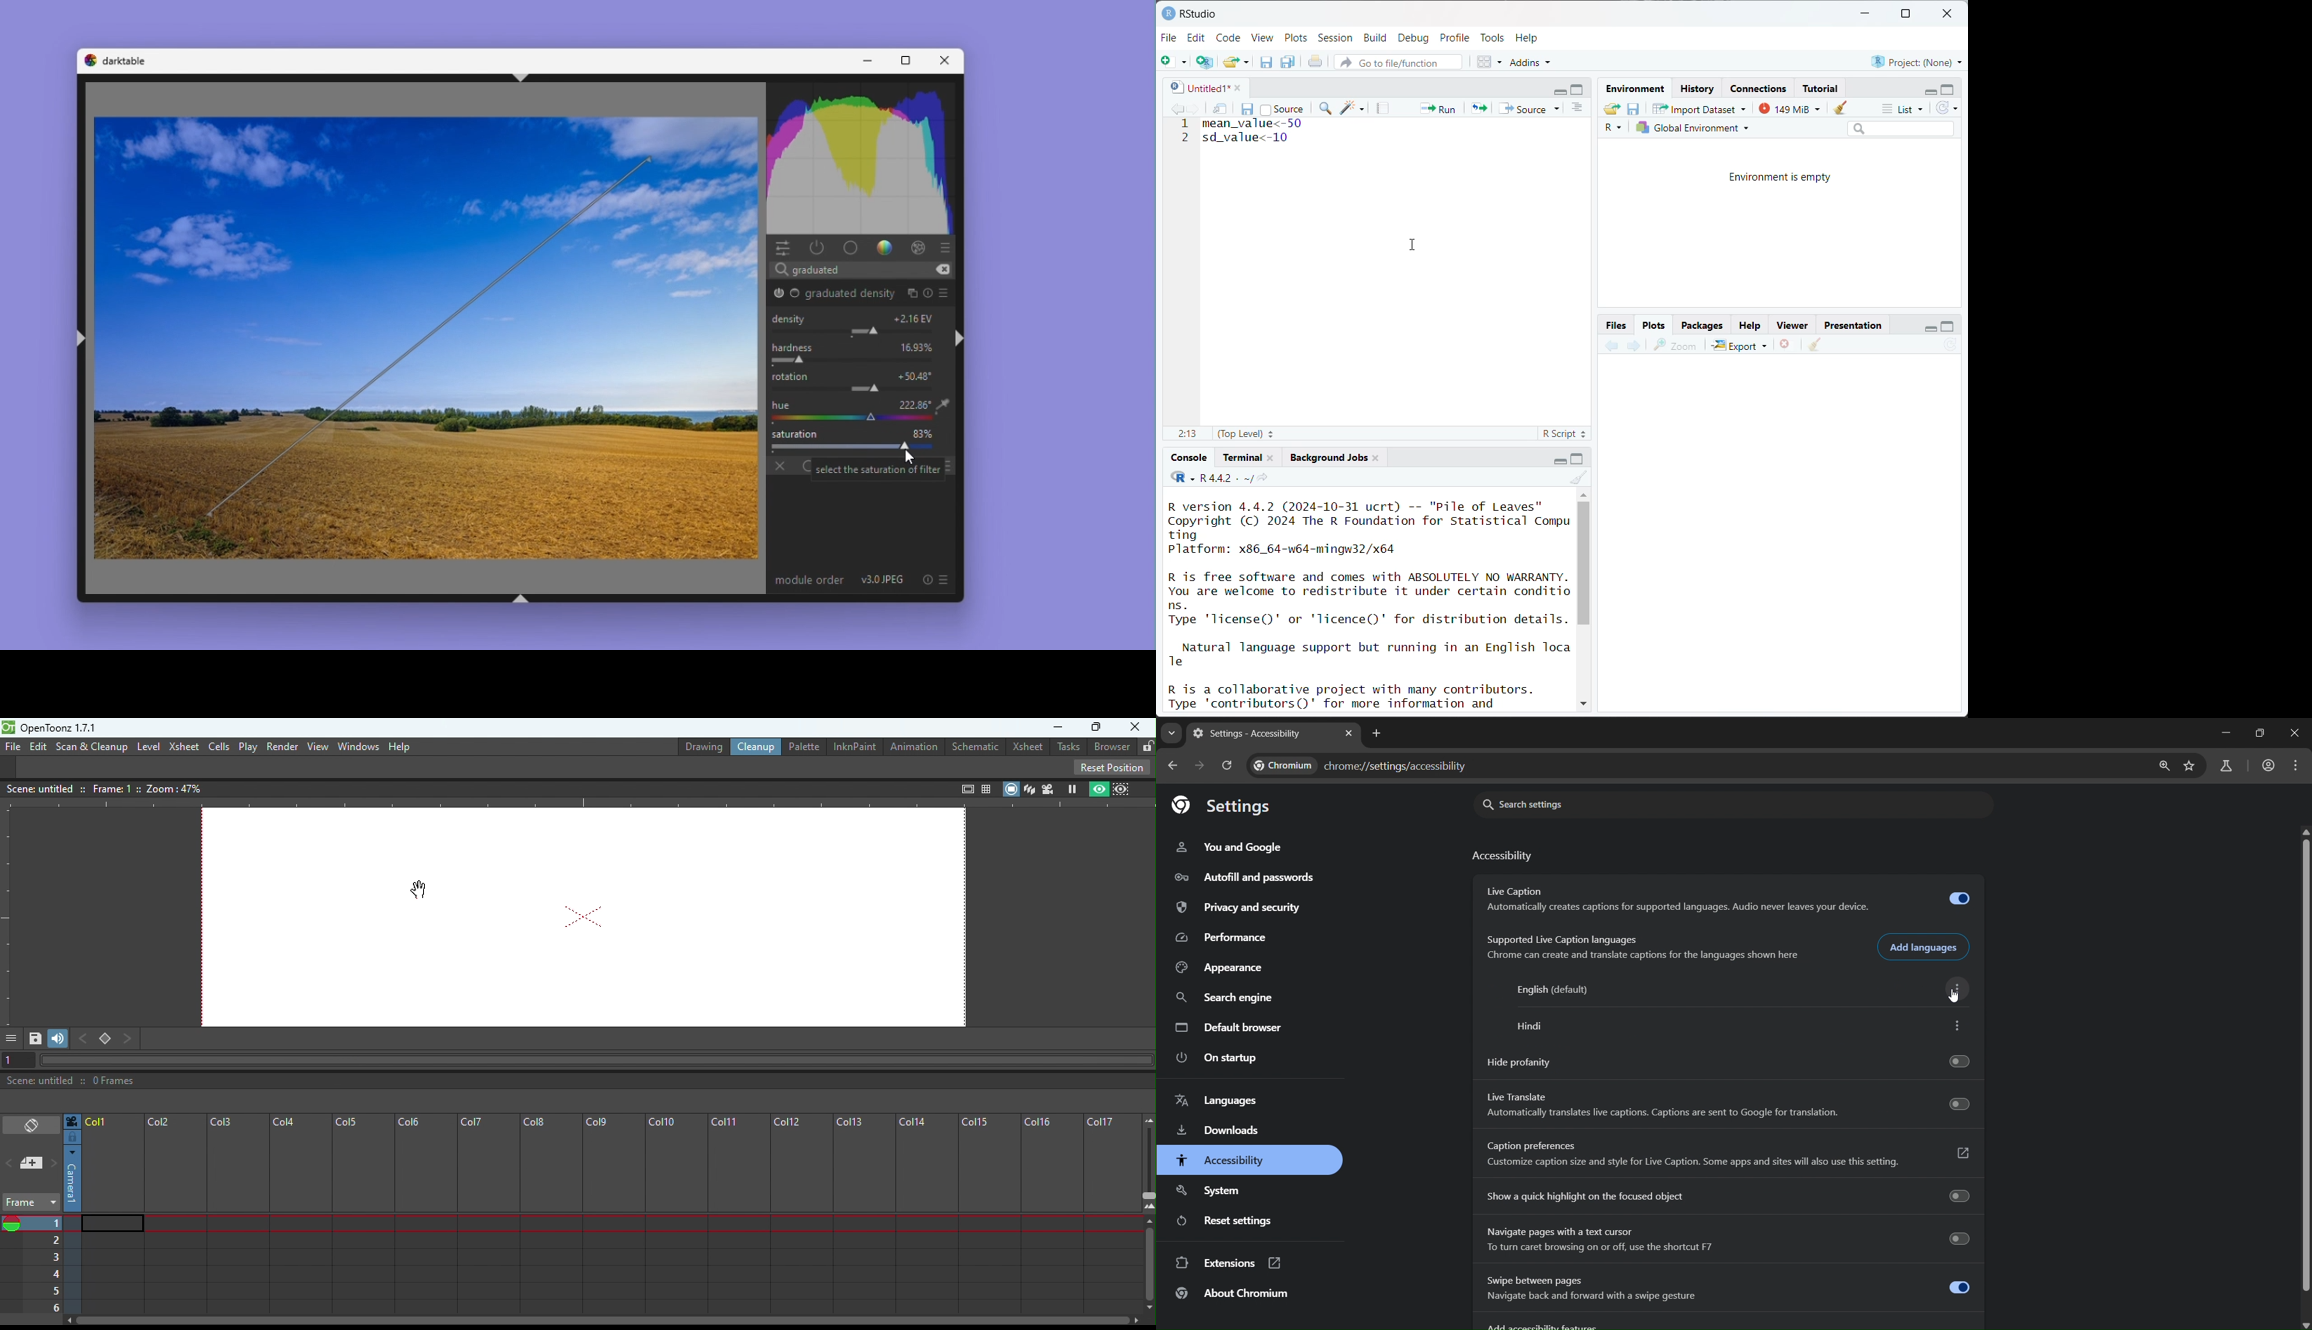  What do you see at coordinates (1532, 108) in the screenshot?
I see `source` at bounding box center [1532, 108].